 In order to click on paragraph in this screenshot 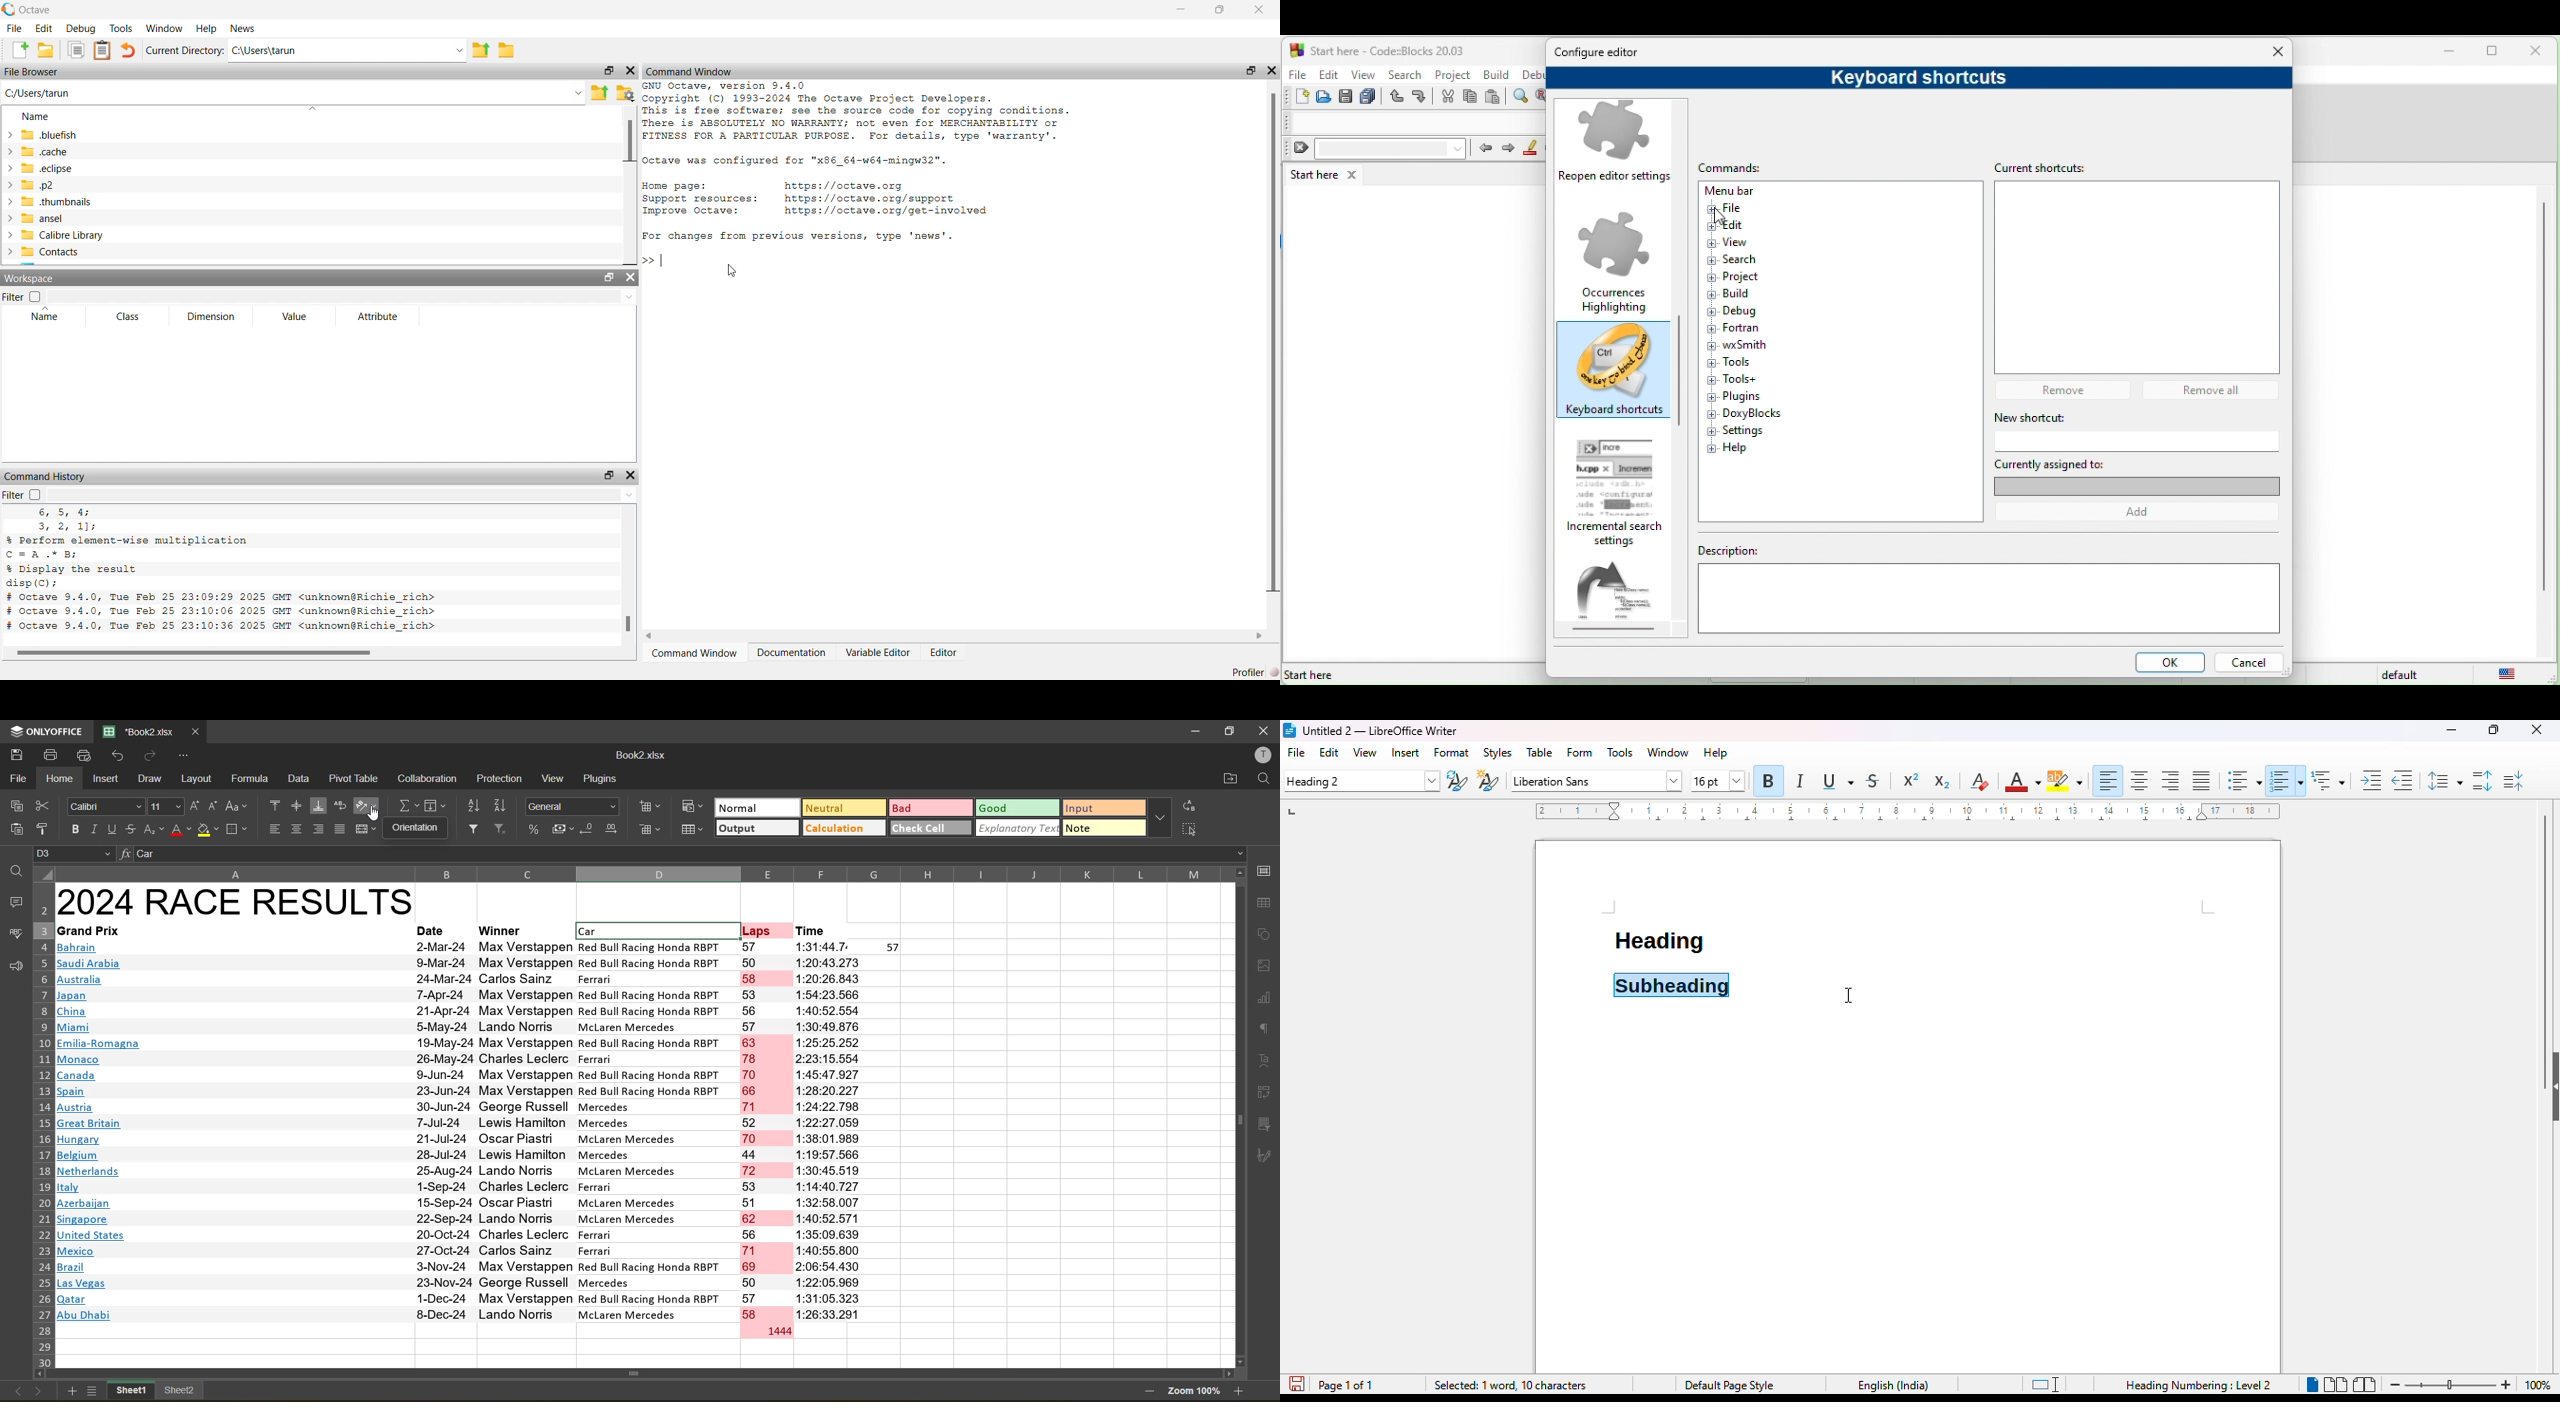, I will do `click(1264, 1029)`.